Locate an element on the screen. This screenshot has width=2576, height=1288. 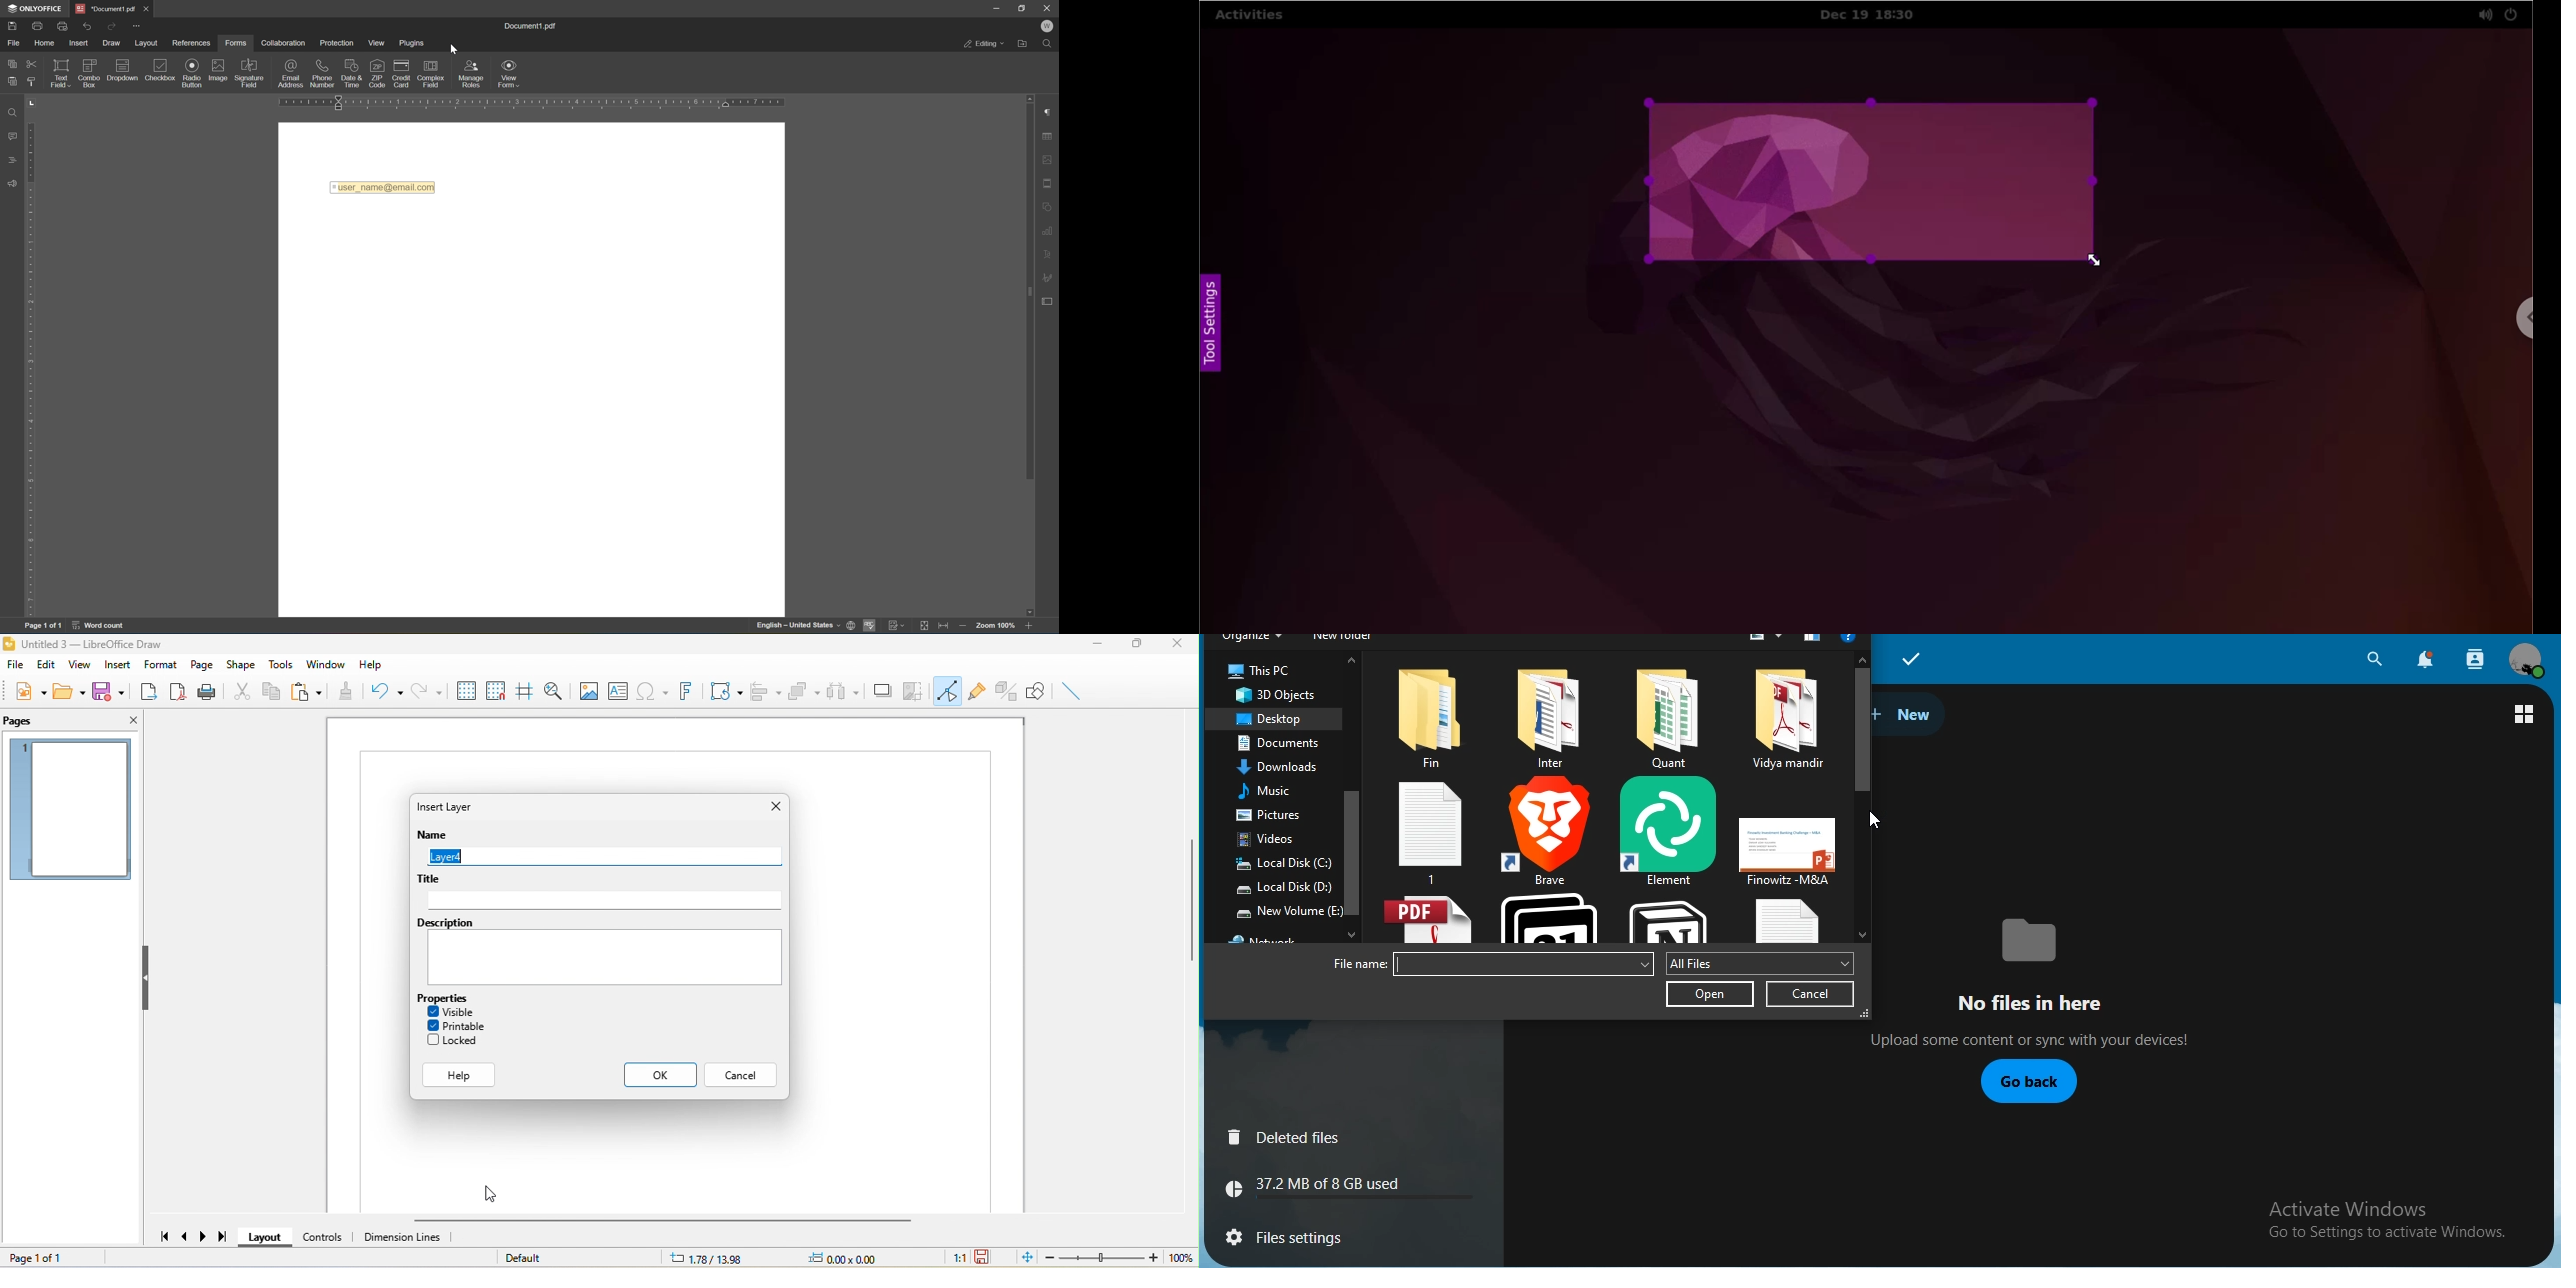
page is located at coordinates (201, 665).